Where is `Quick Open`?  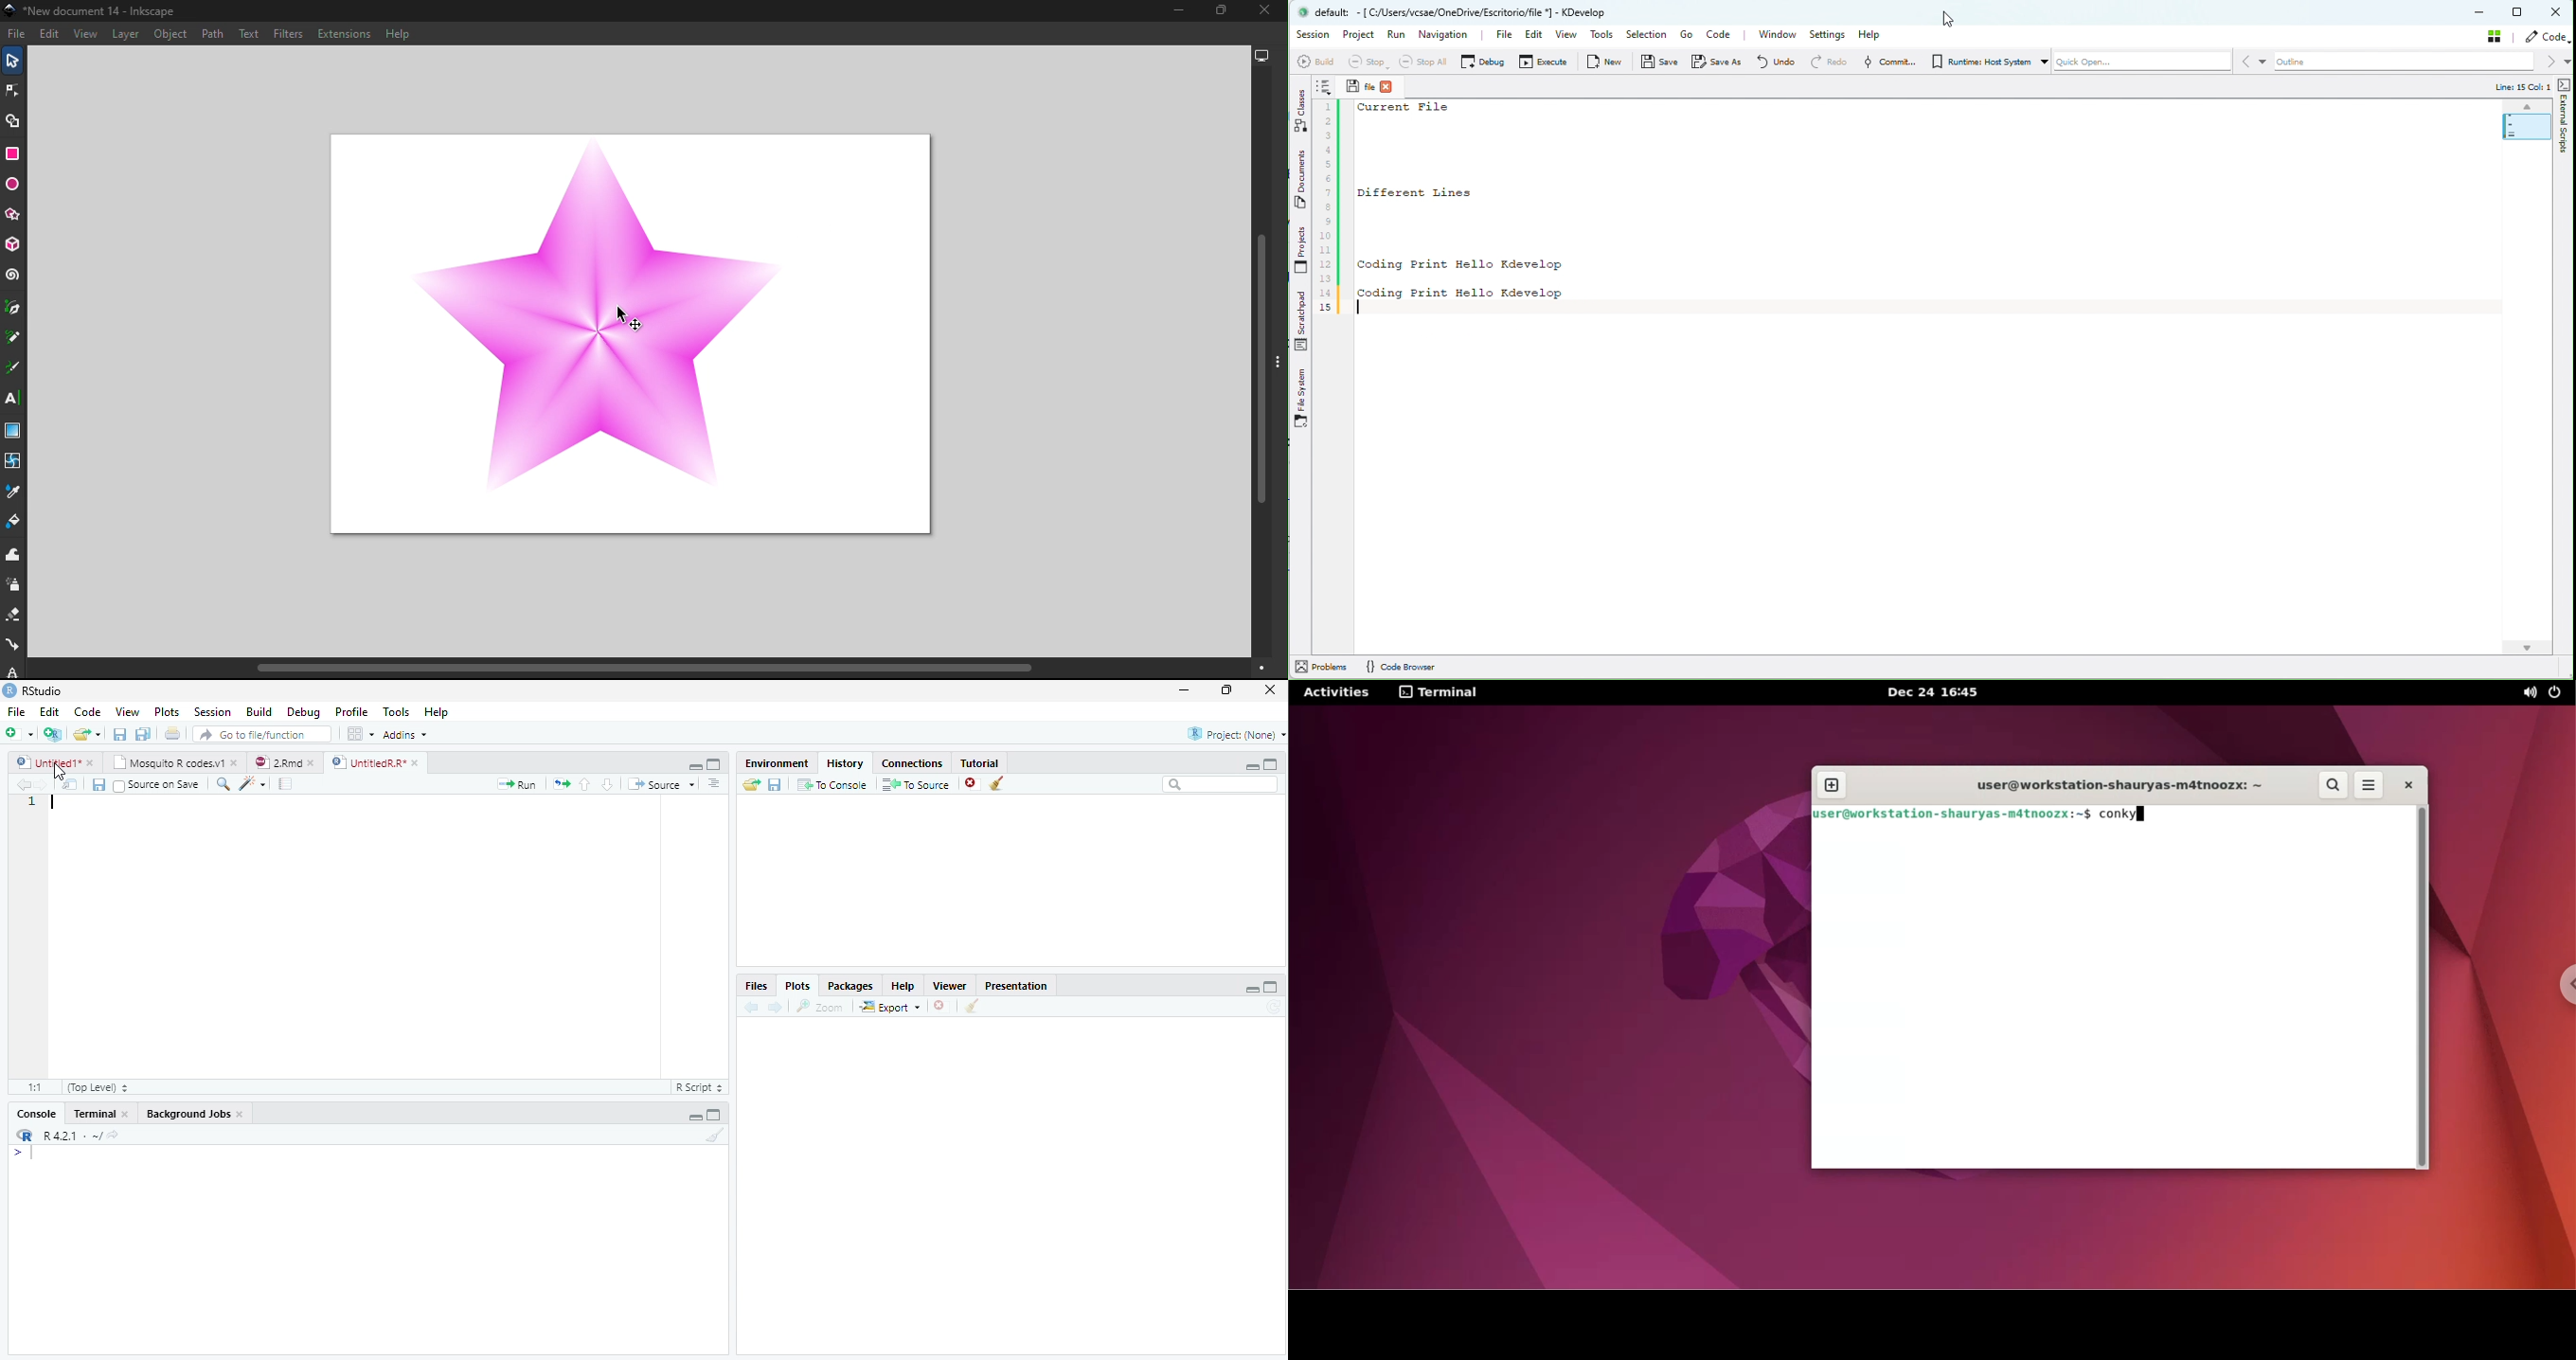 Quick Open is located at coordinates (2135, 64).